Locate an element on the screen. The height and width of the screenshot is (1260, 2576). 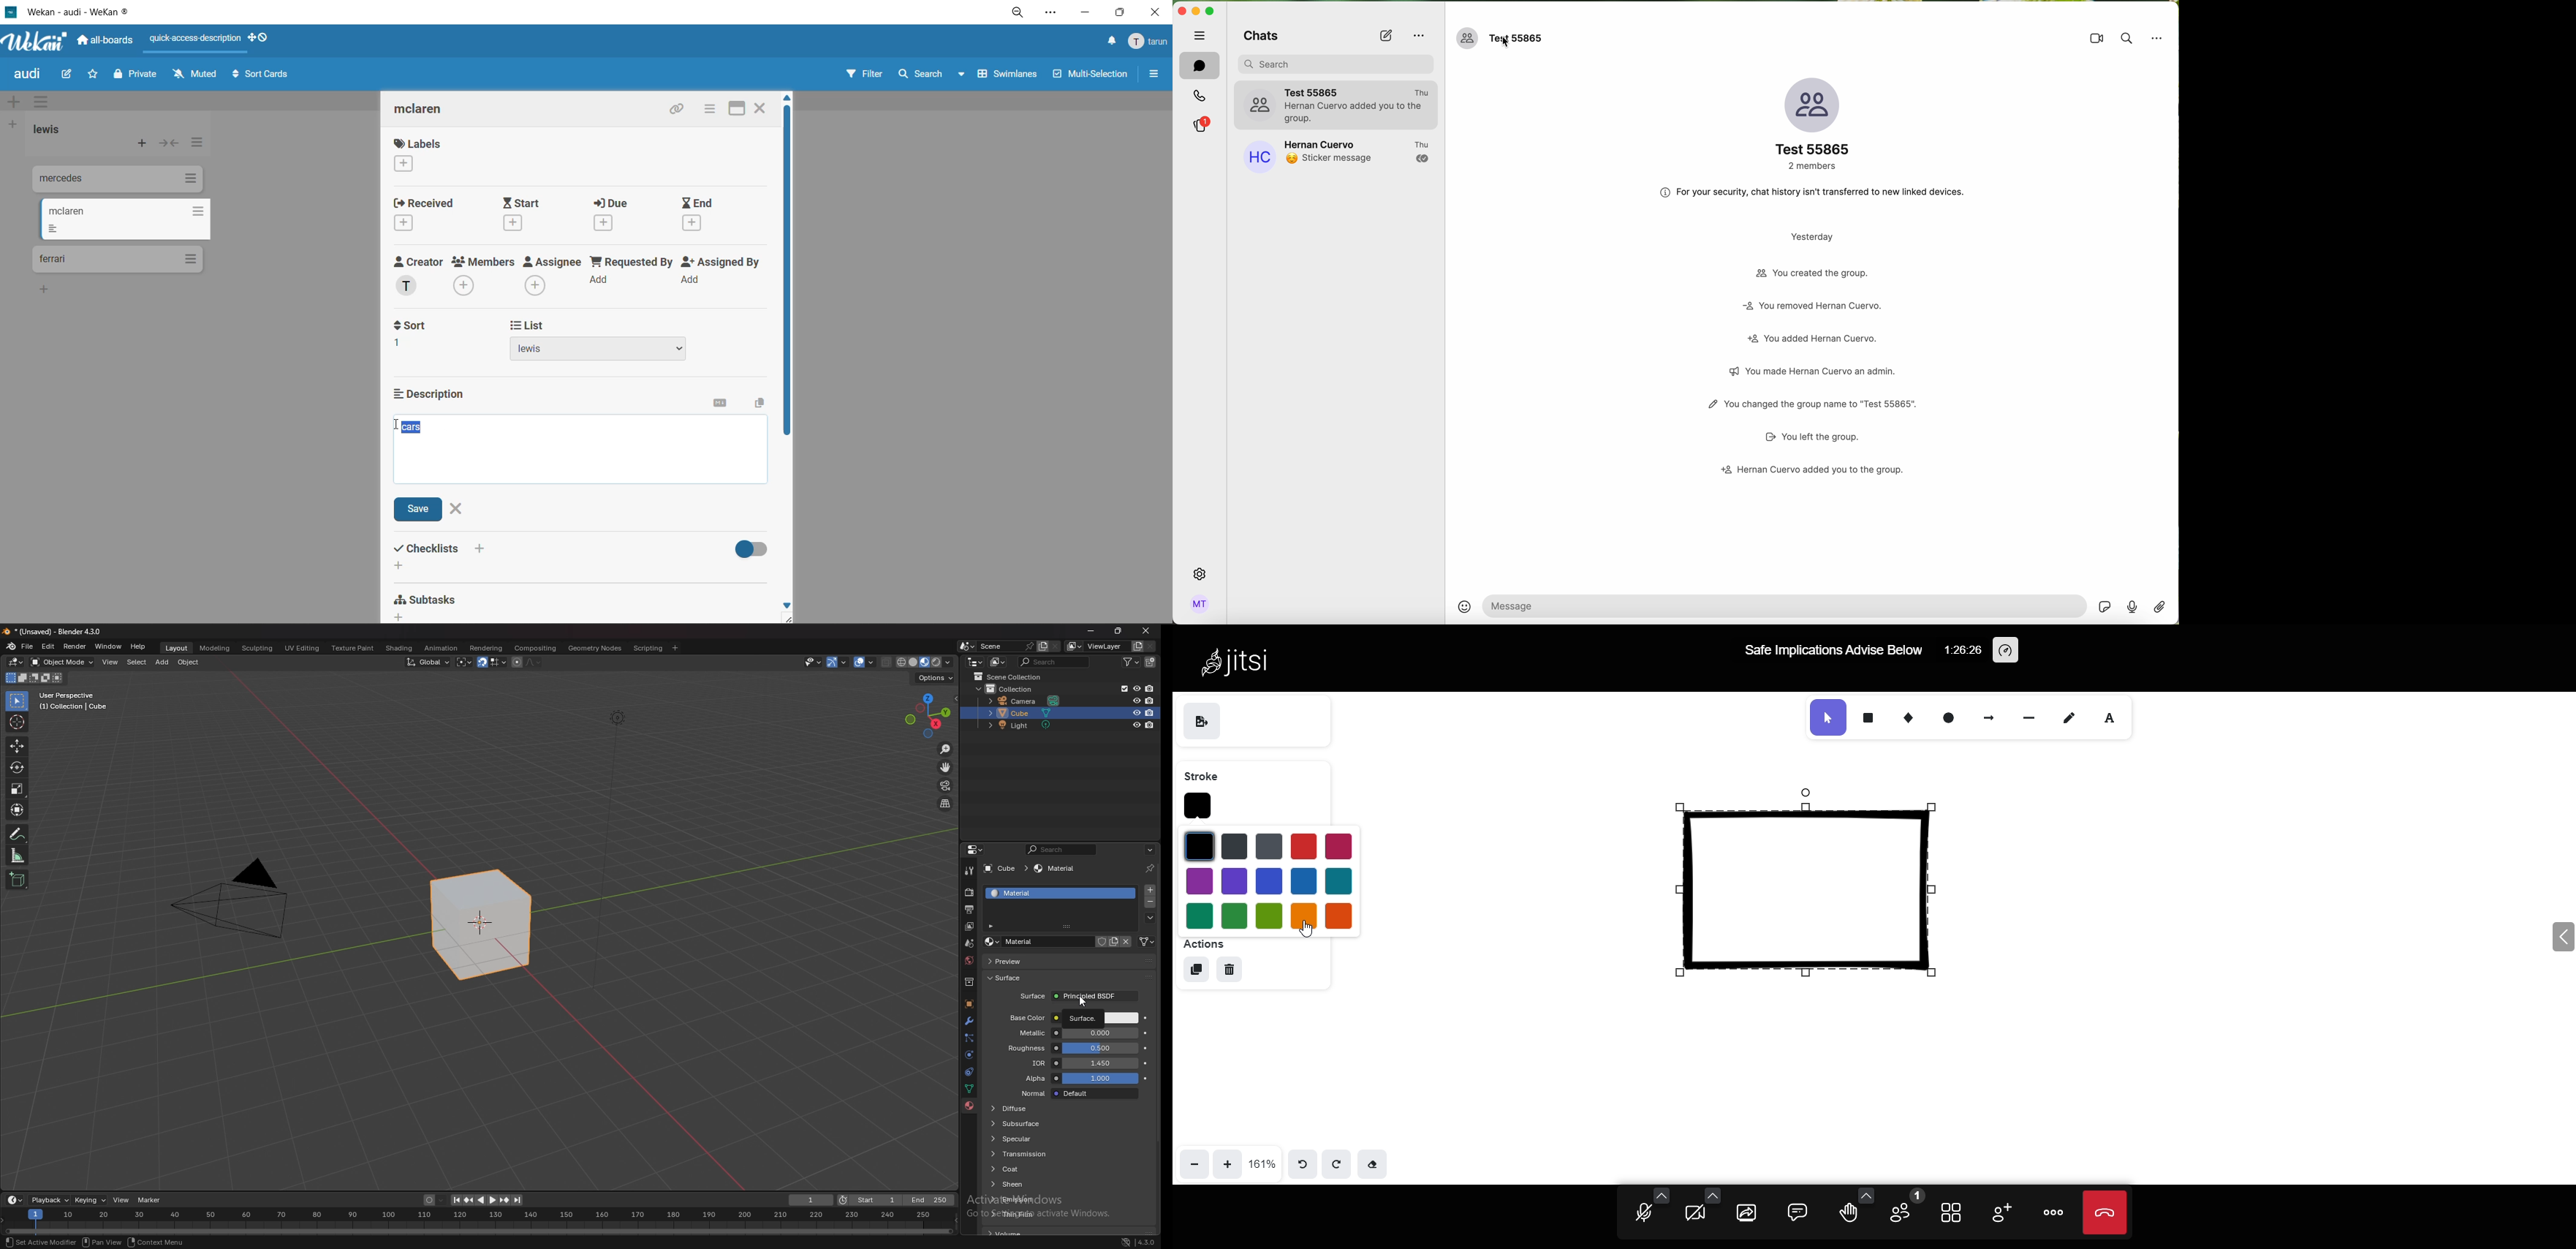
search is located at coordinates (933, 75).